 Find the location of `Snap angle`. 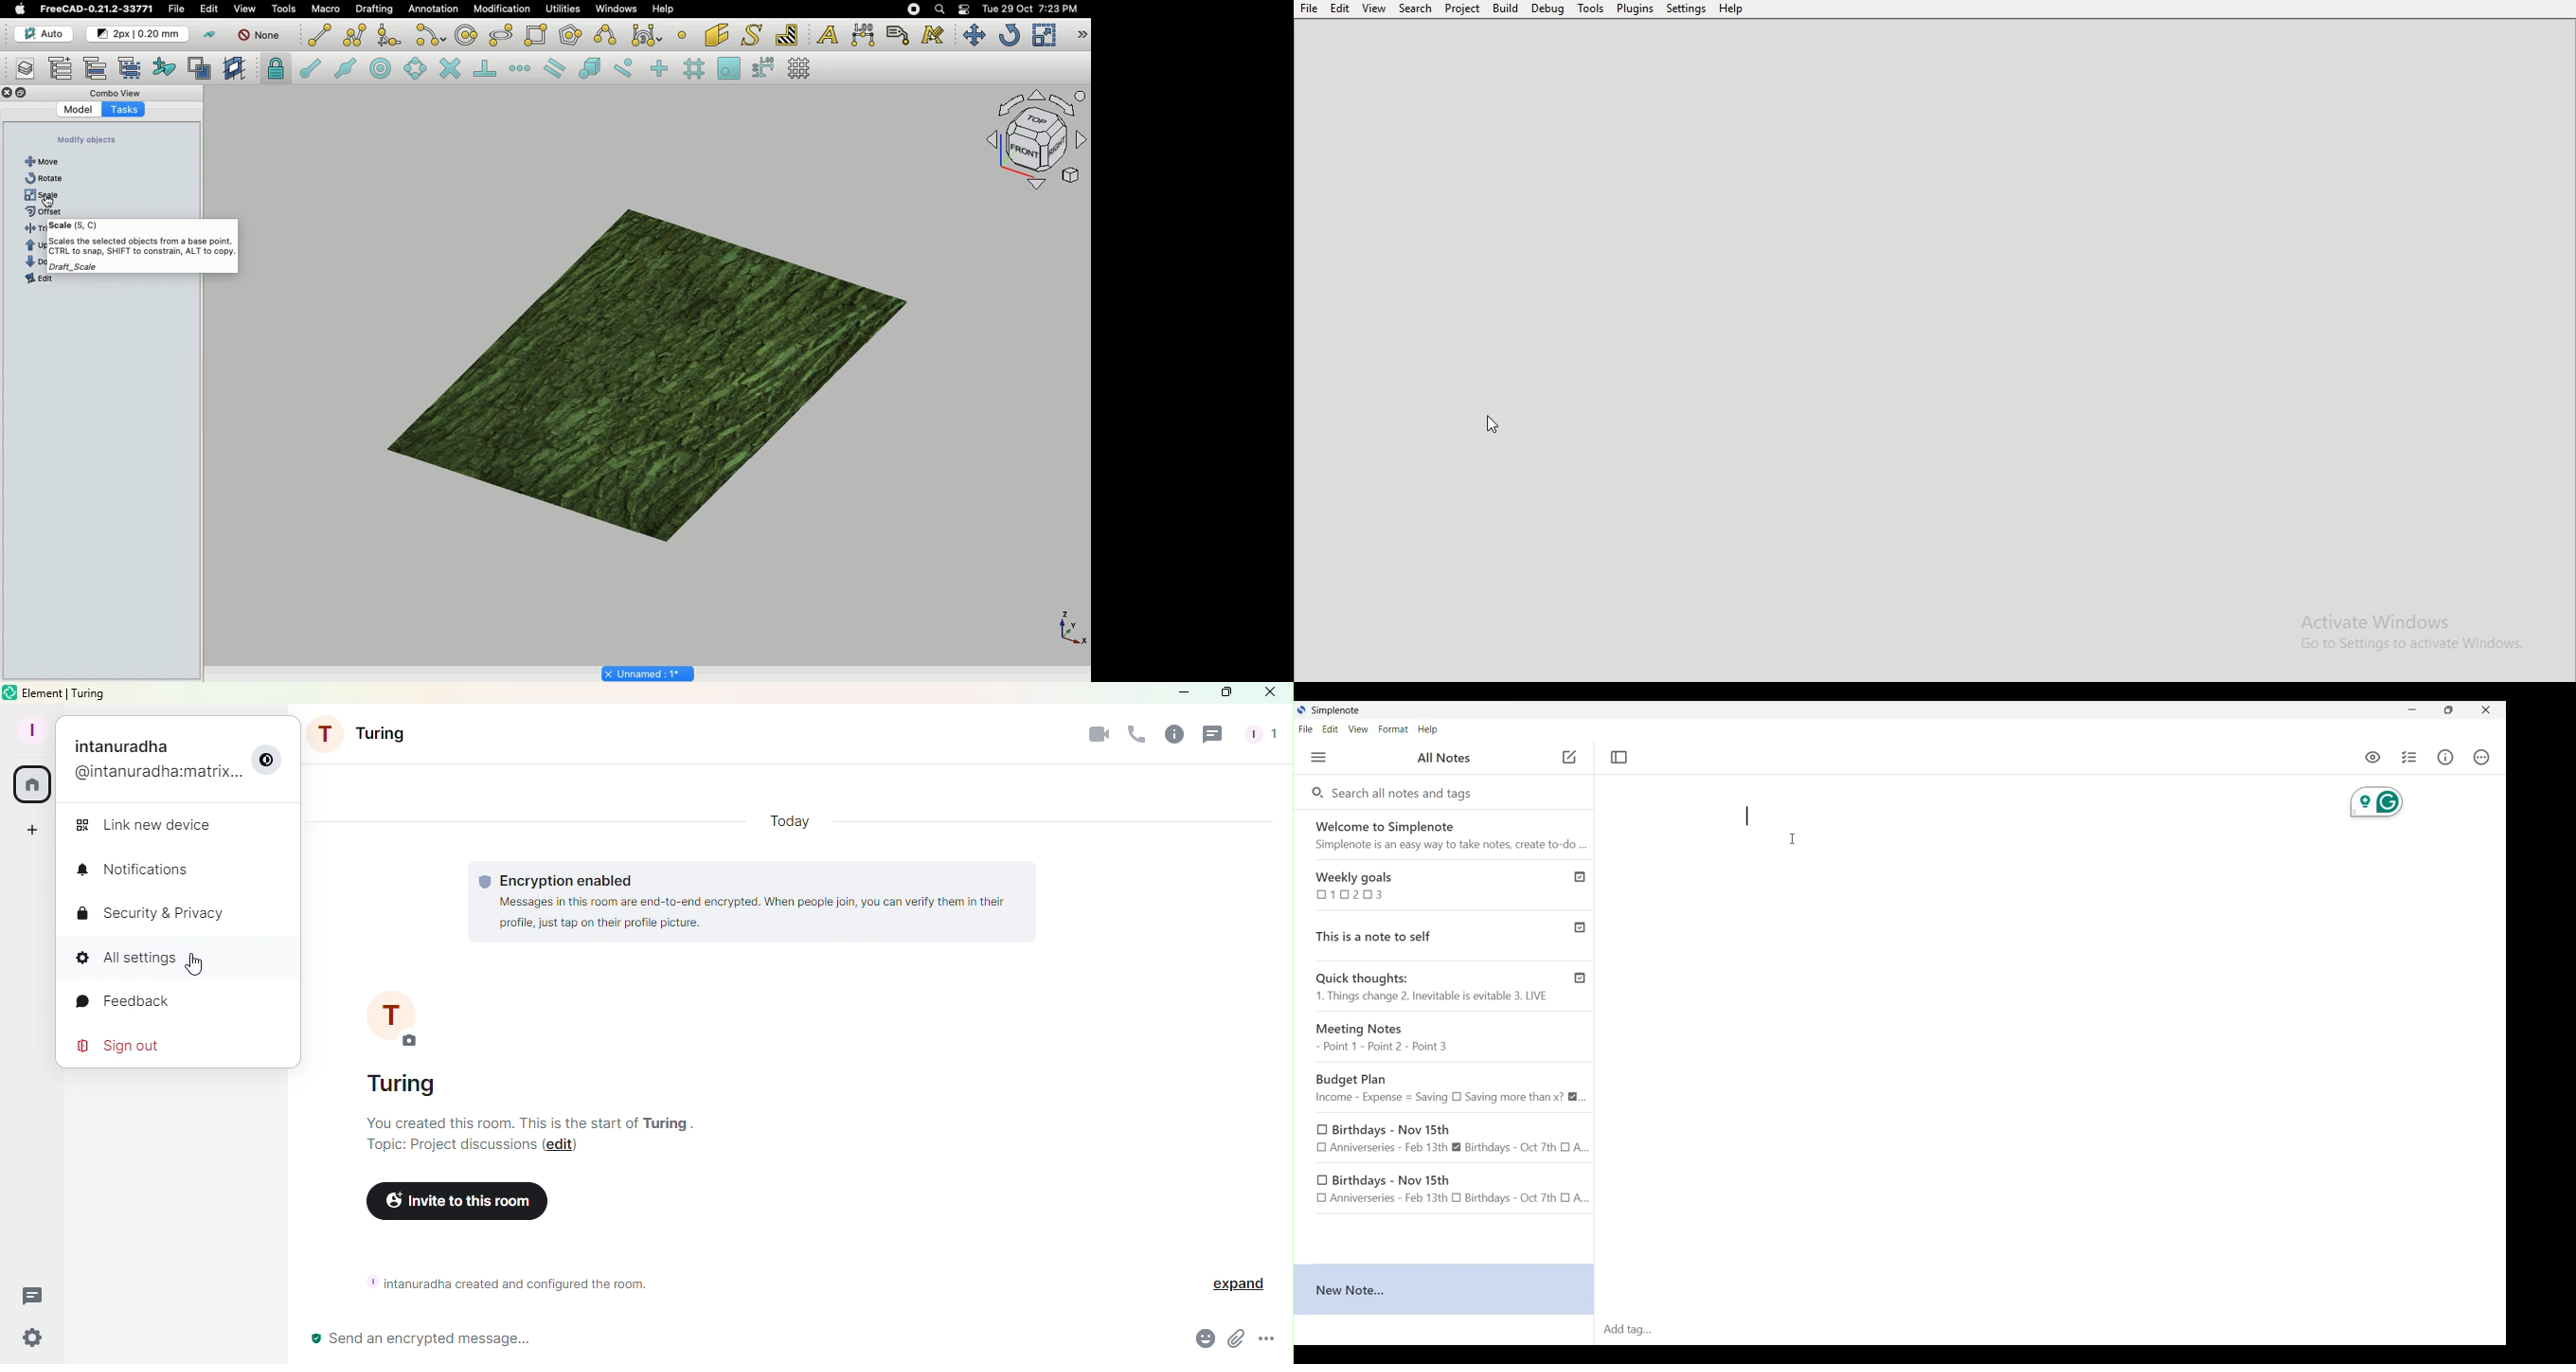

Snap angle is located at coordinates (411, 67).